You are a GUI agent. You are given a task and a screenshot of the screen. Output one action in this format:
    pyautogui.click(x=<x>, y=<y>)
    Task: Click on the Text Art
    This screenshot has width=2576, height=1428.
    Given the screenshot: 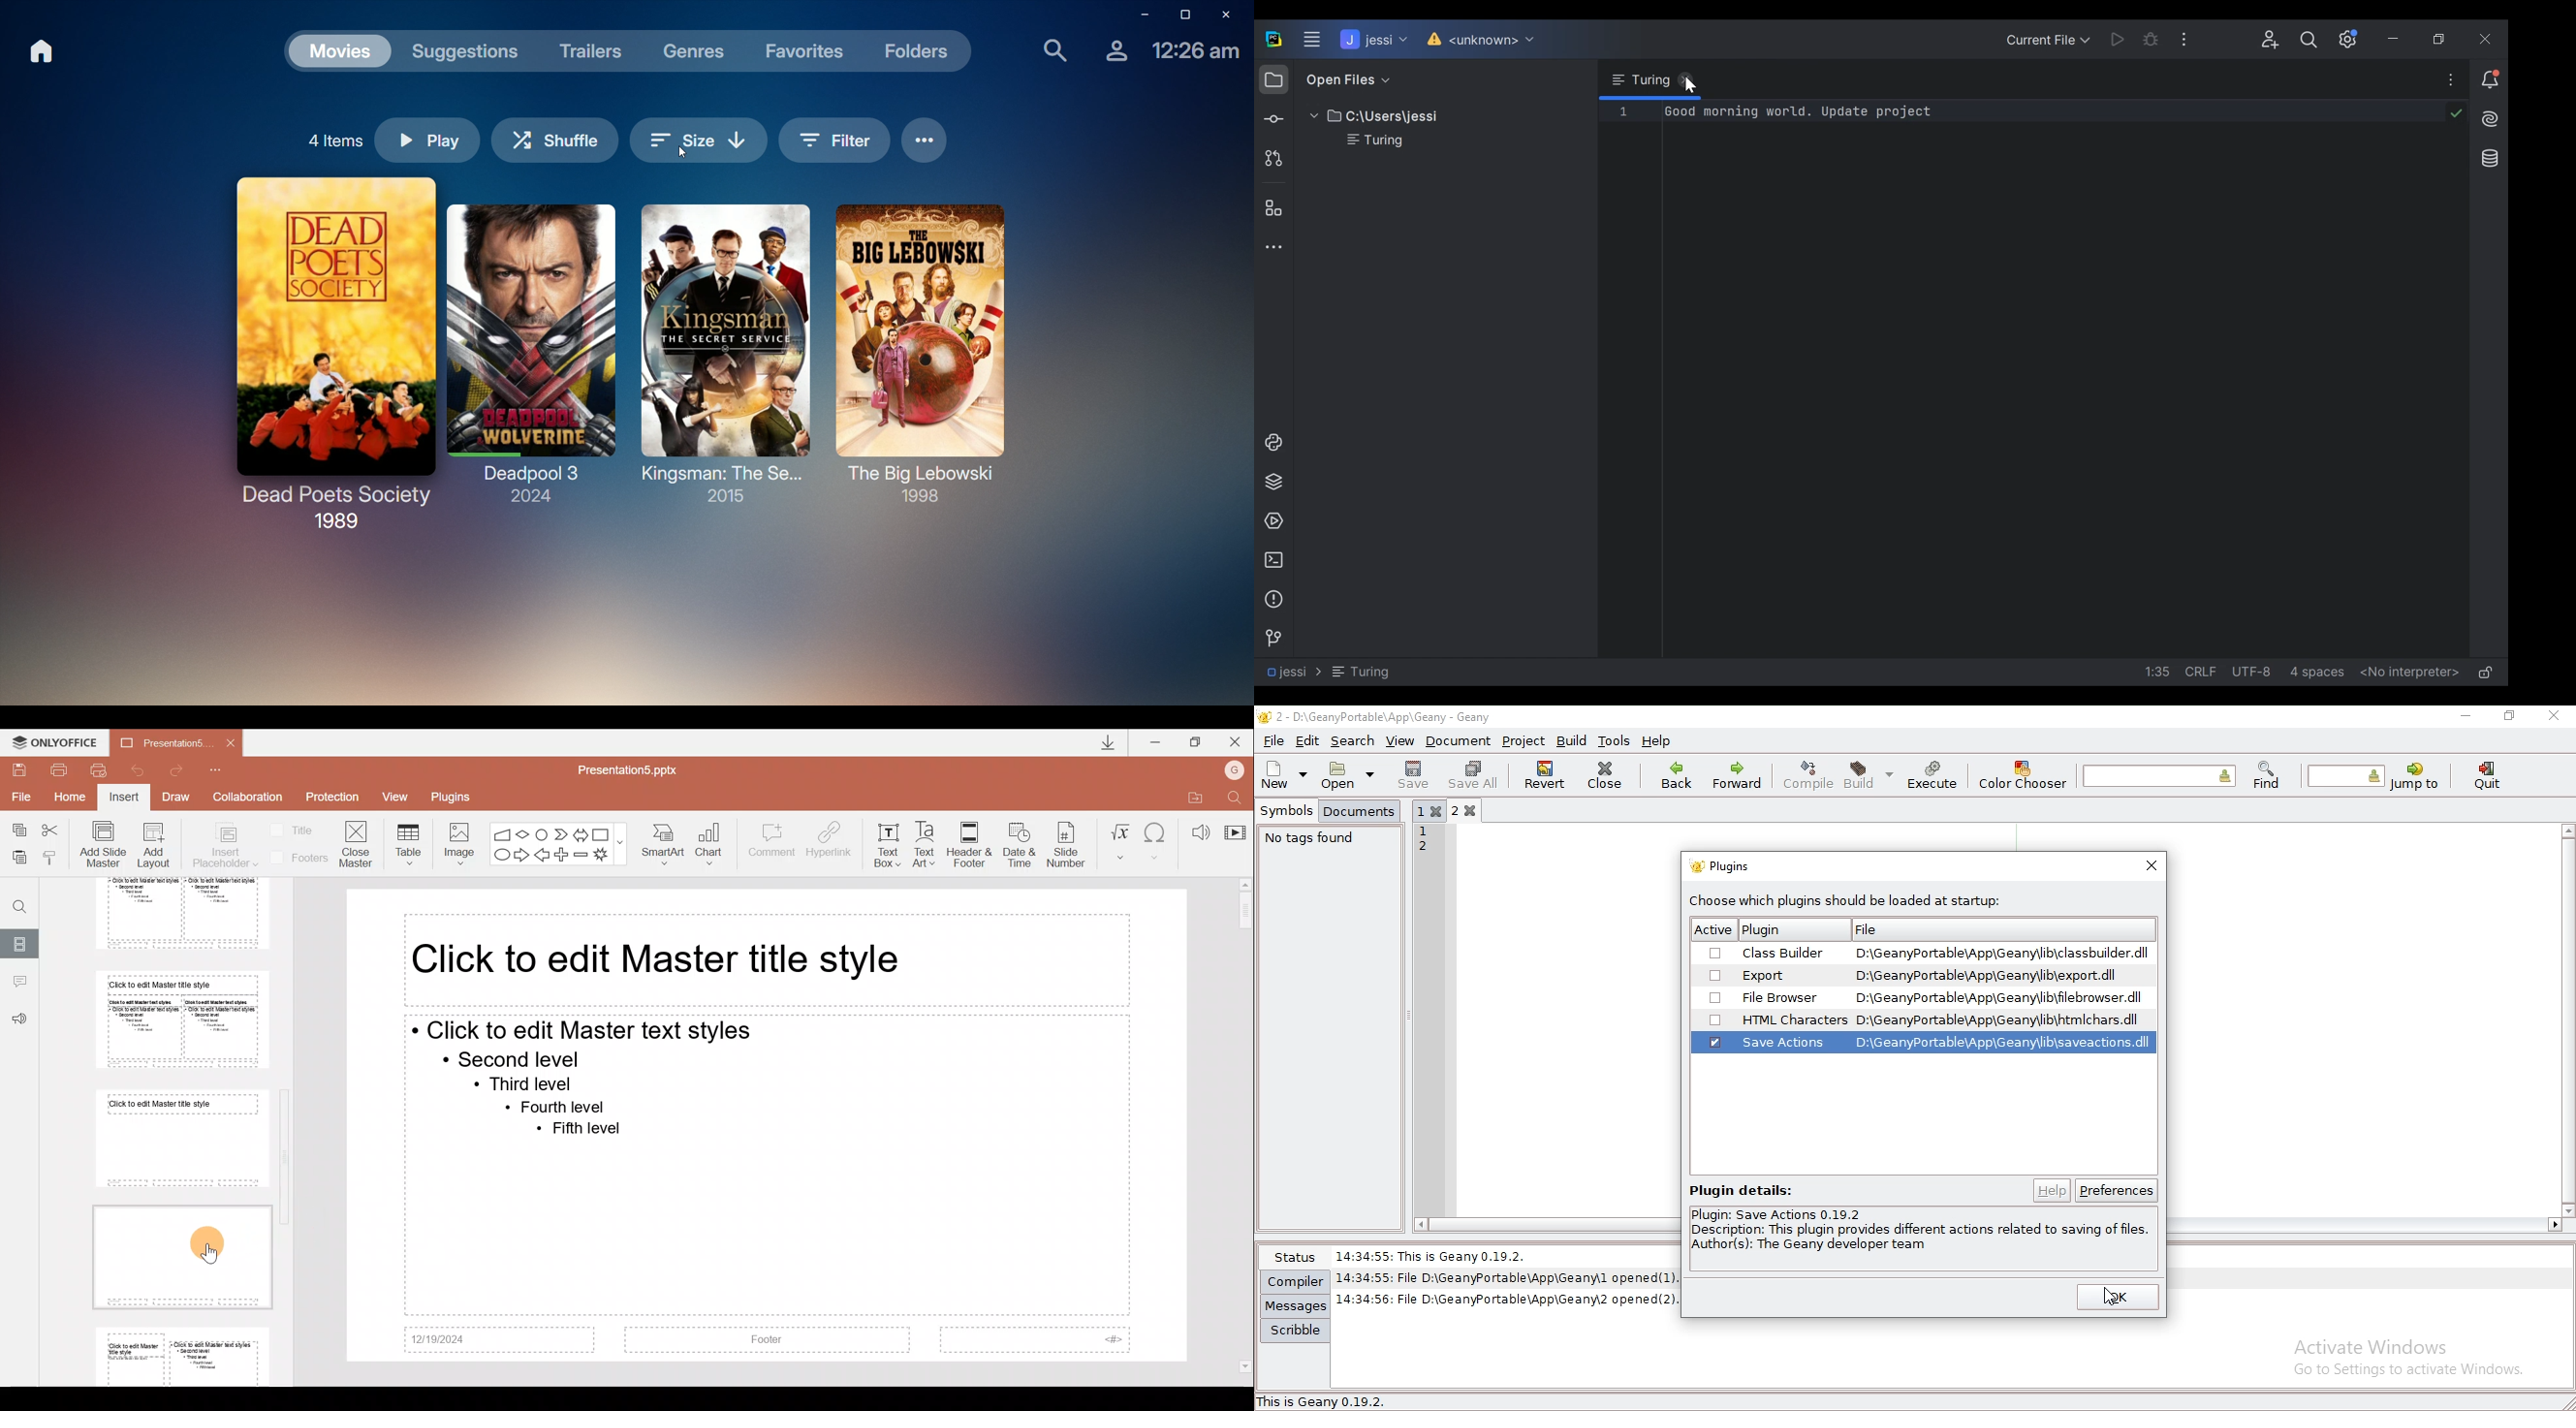 What is the action you would take?
    pyautogui.click(x=928, y=841)
    